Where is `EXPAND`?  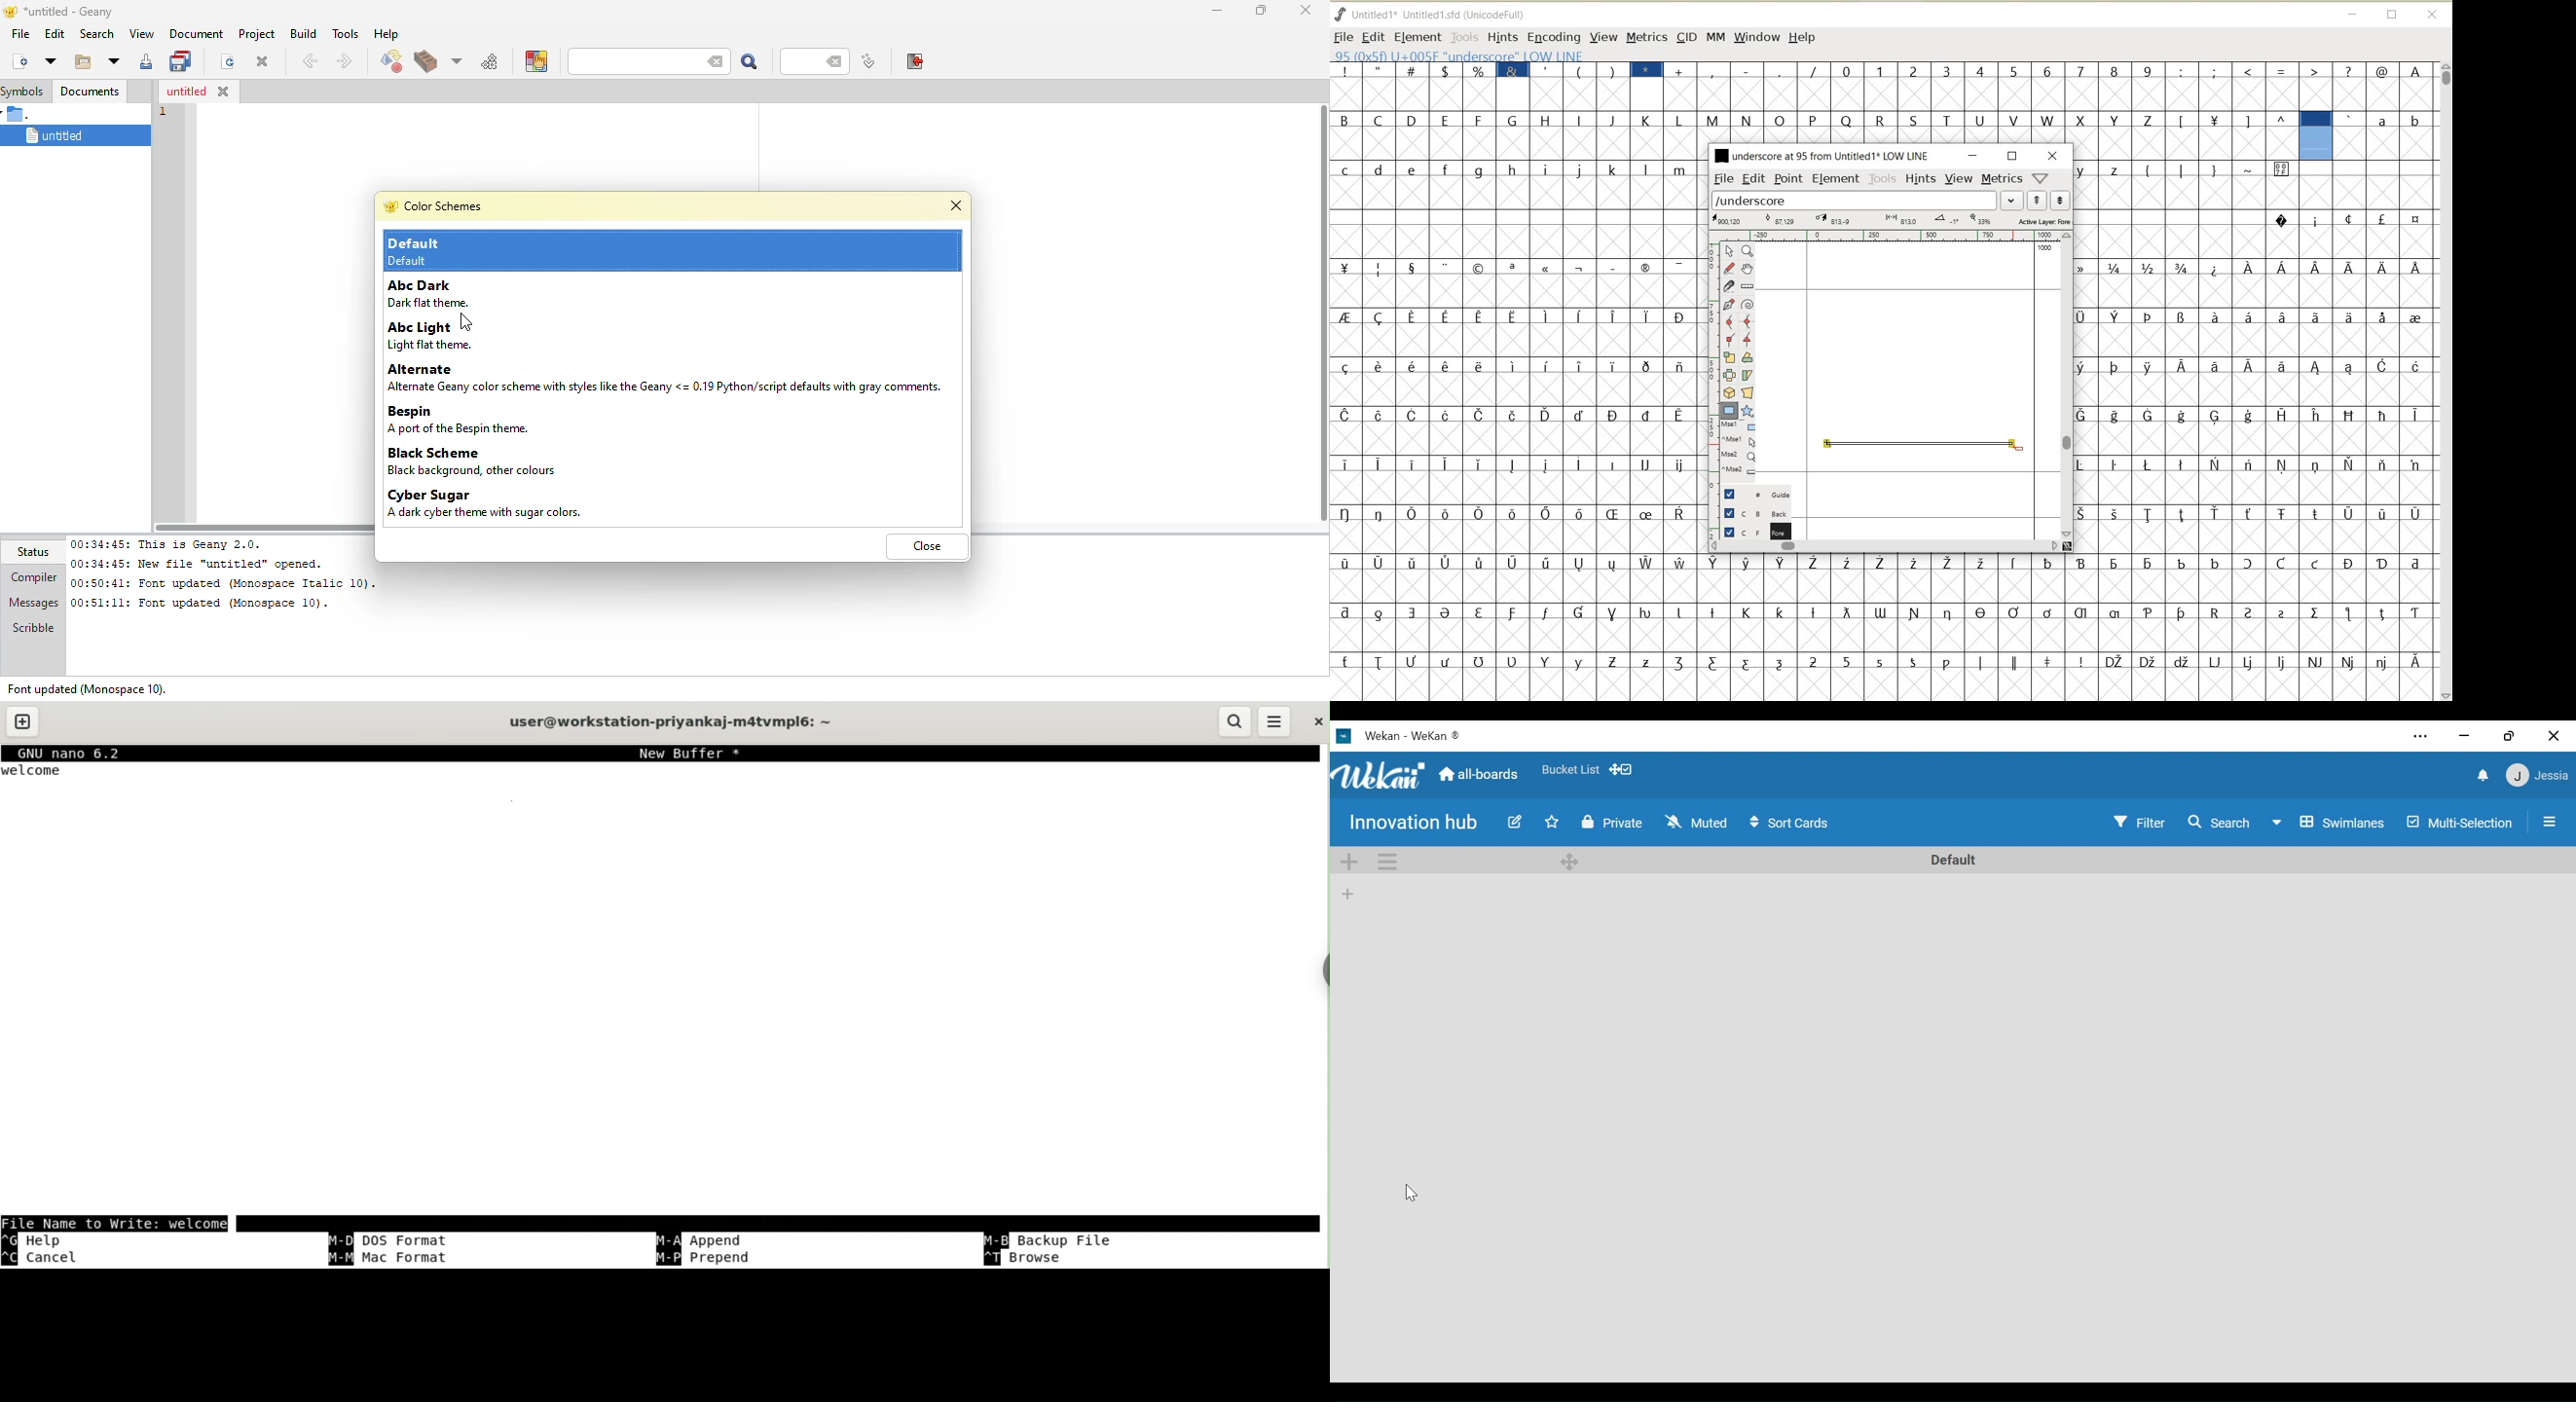 EXPAND is located at coordinates (2013, 201).